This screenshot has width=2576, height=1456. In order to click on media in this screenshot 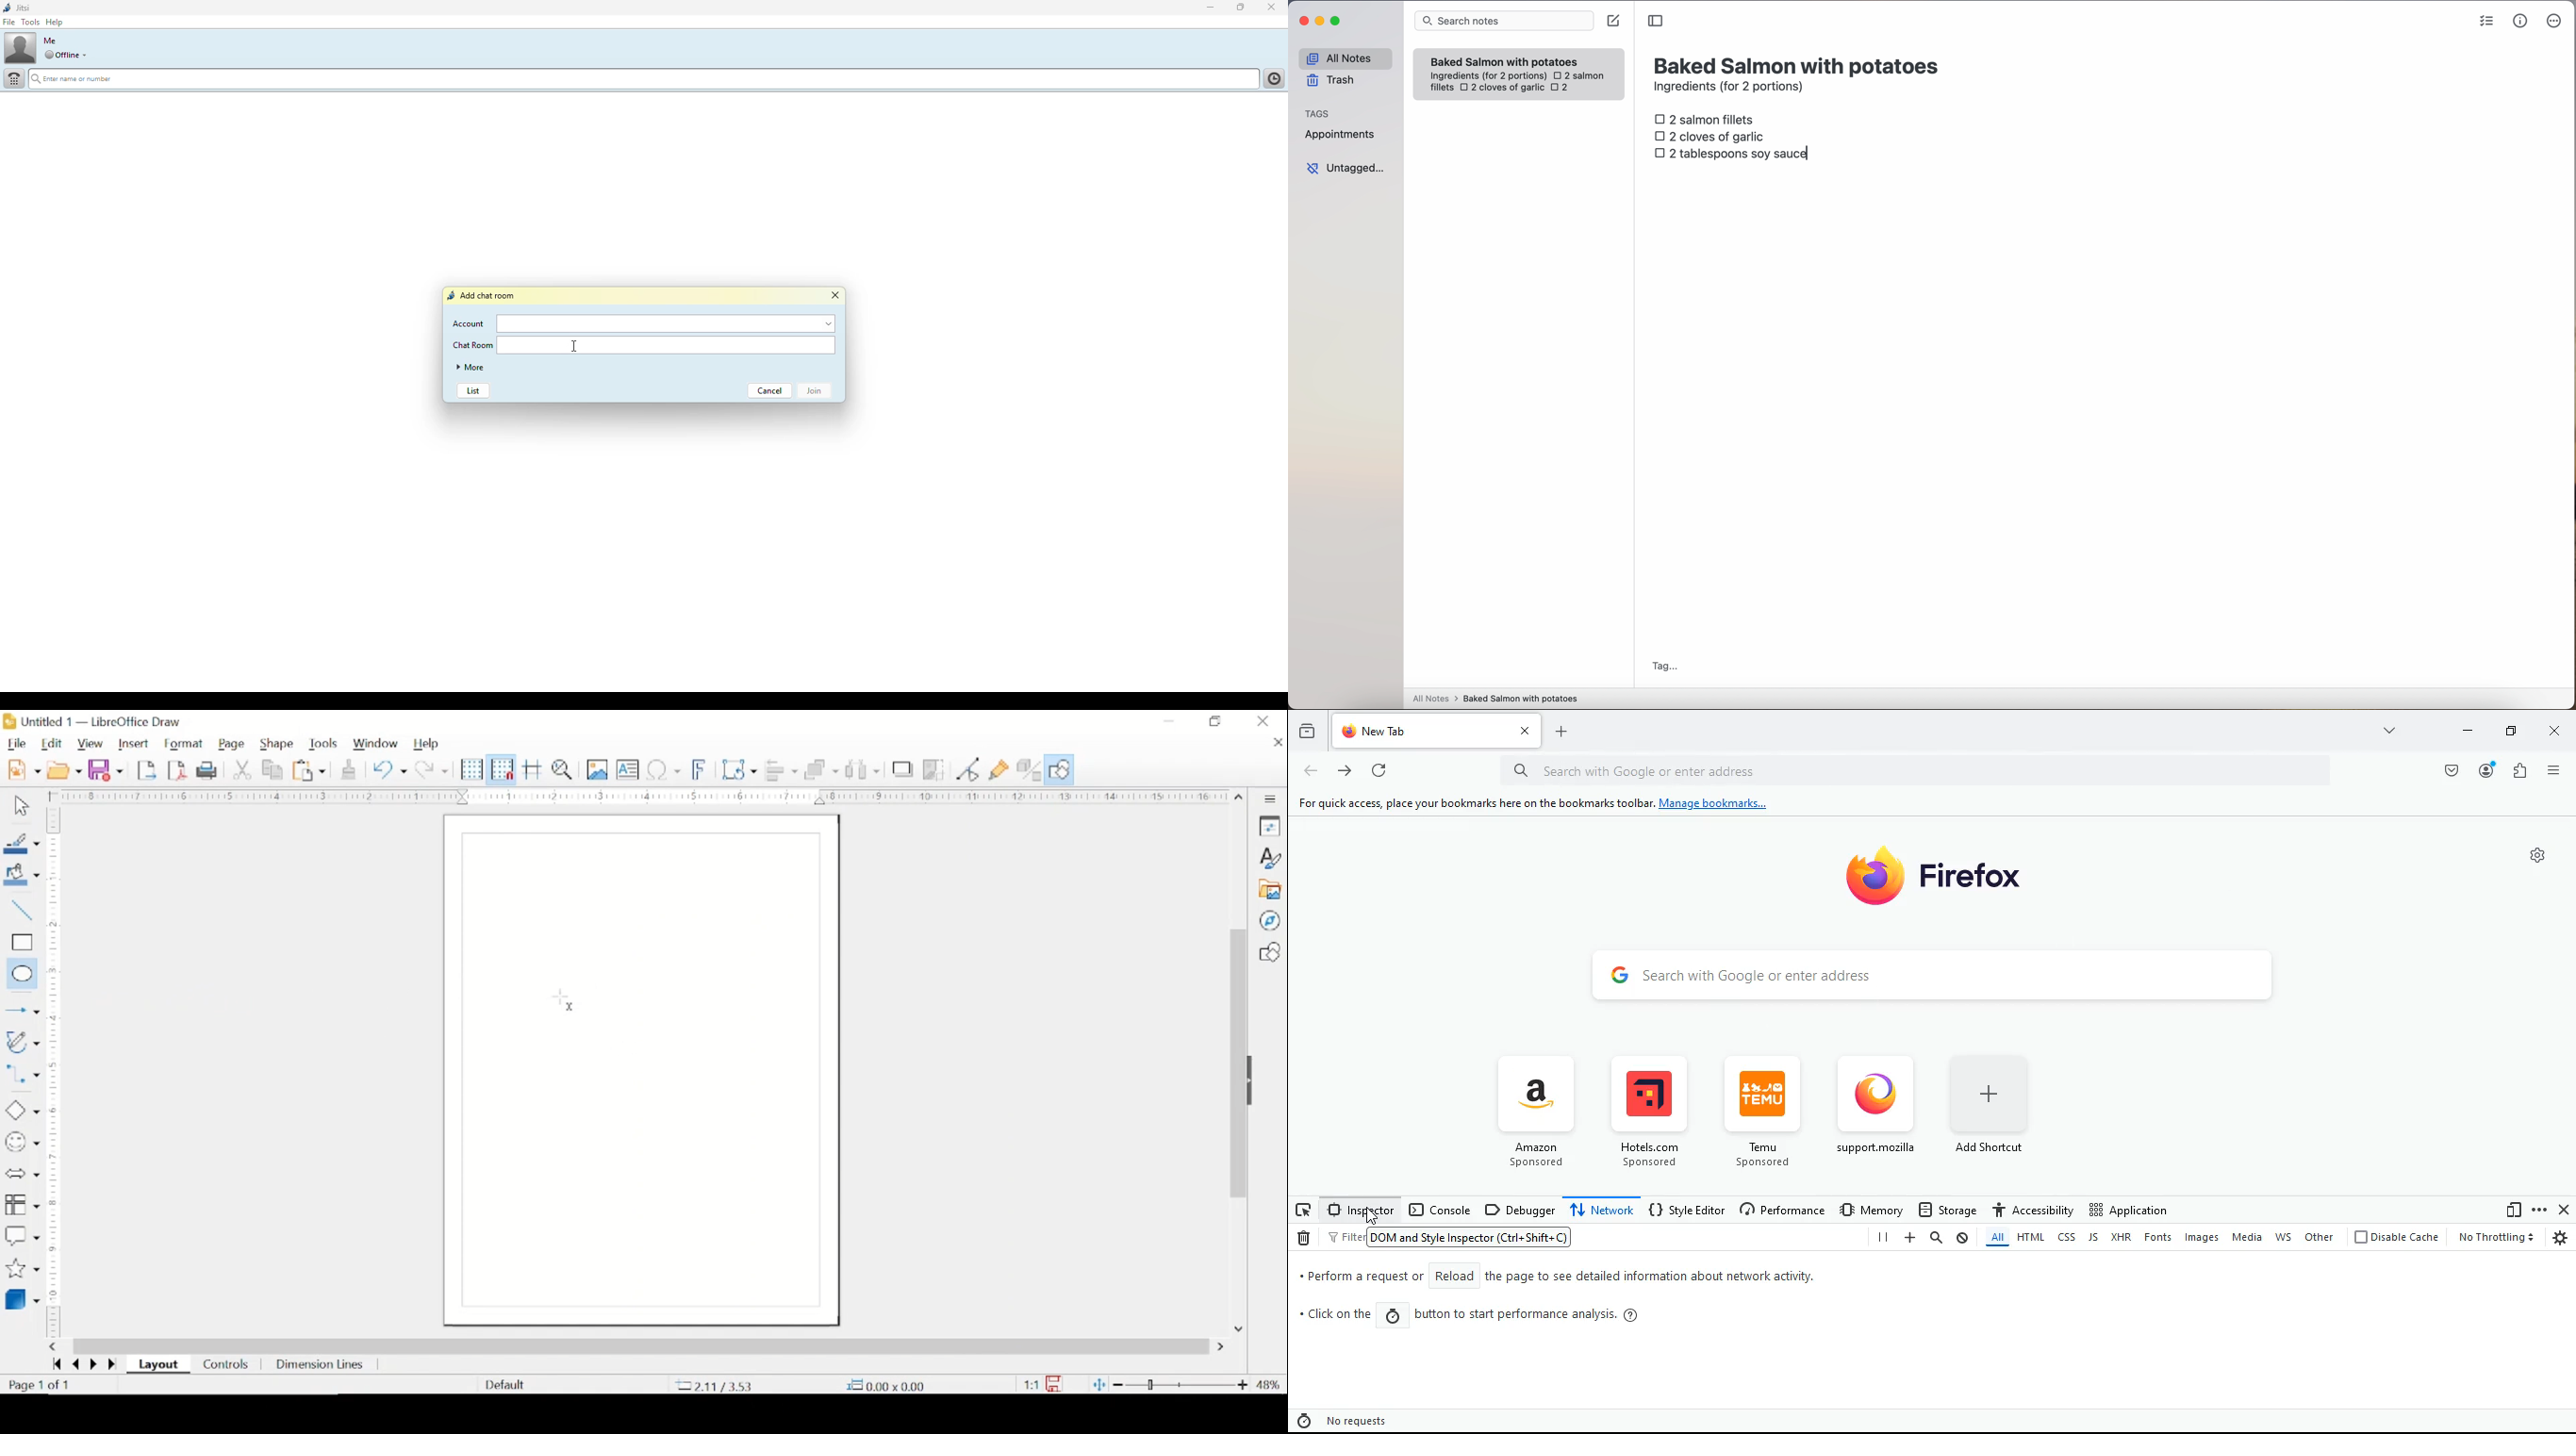, I will do `click(2249, 1238)`.